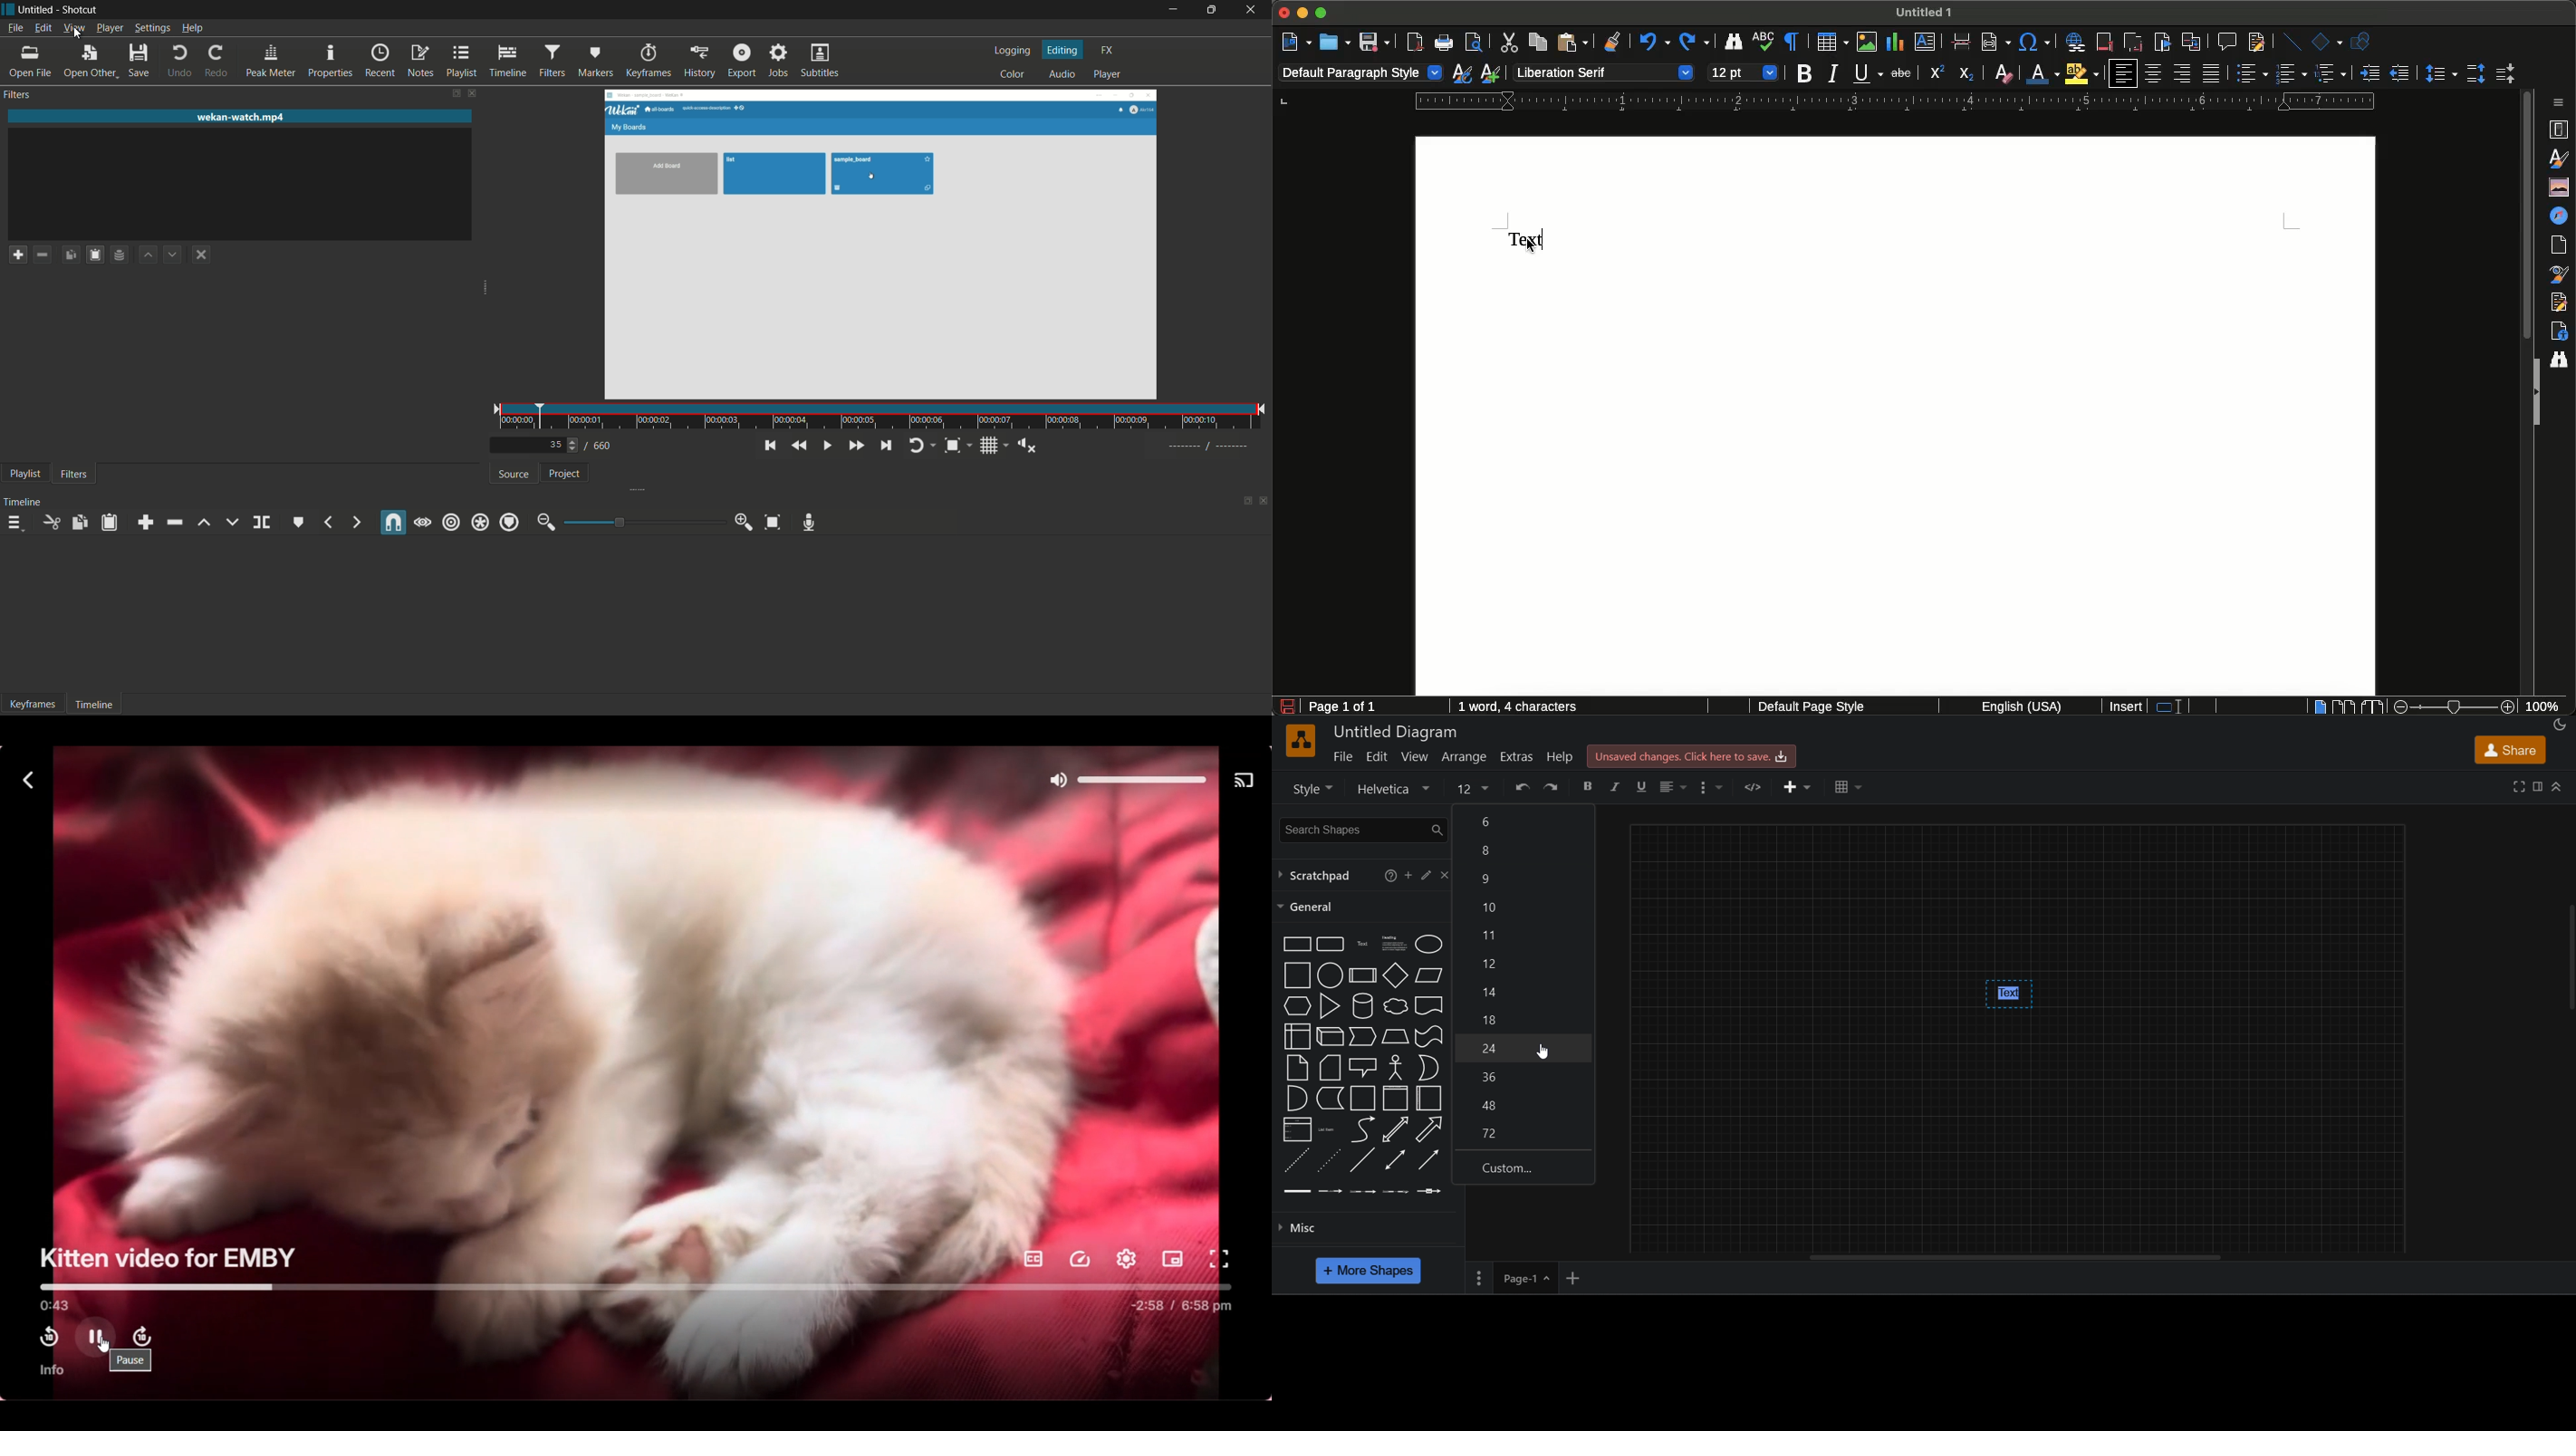  I want to click on Manage changes, so click(2562, 302).